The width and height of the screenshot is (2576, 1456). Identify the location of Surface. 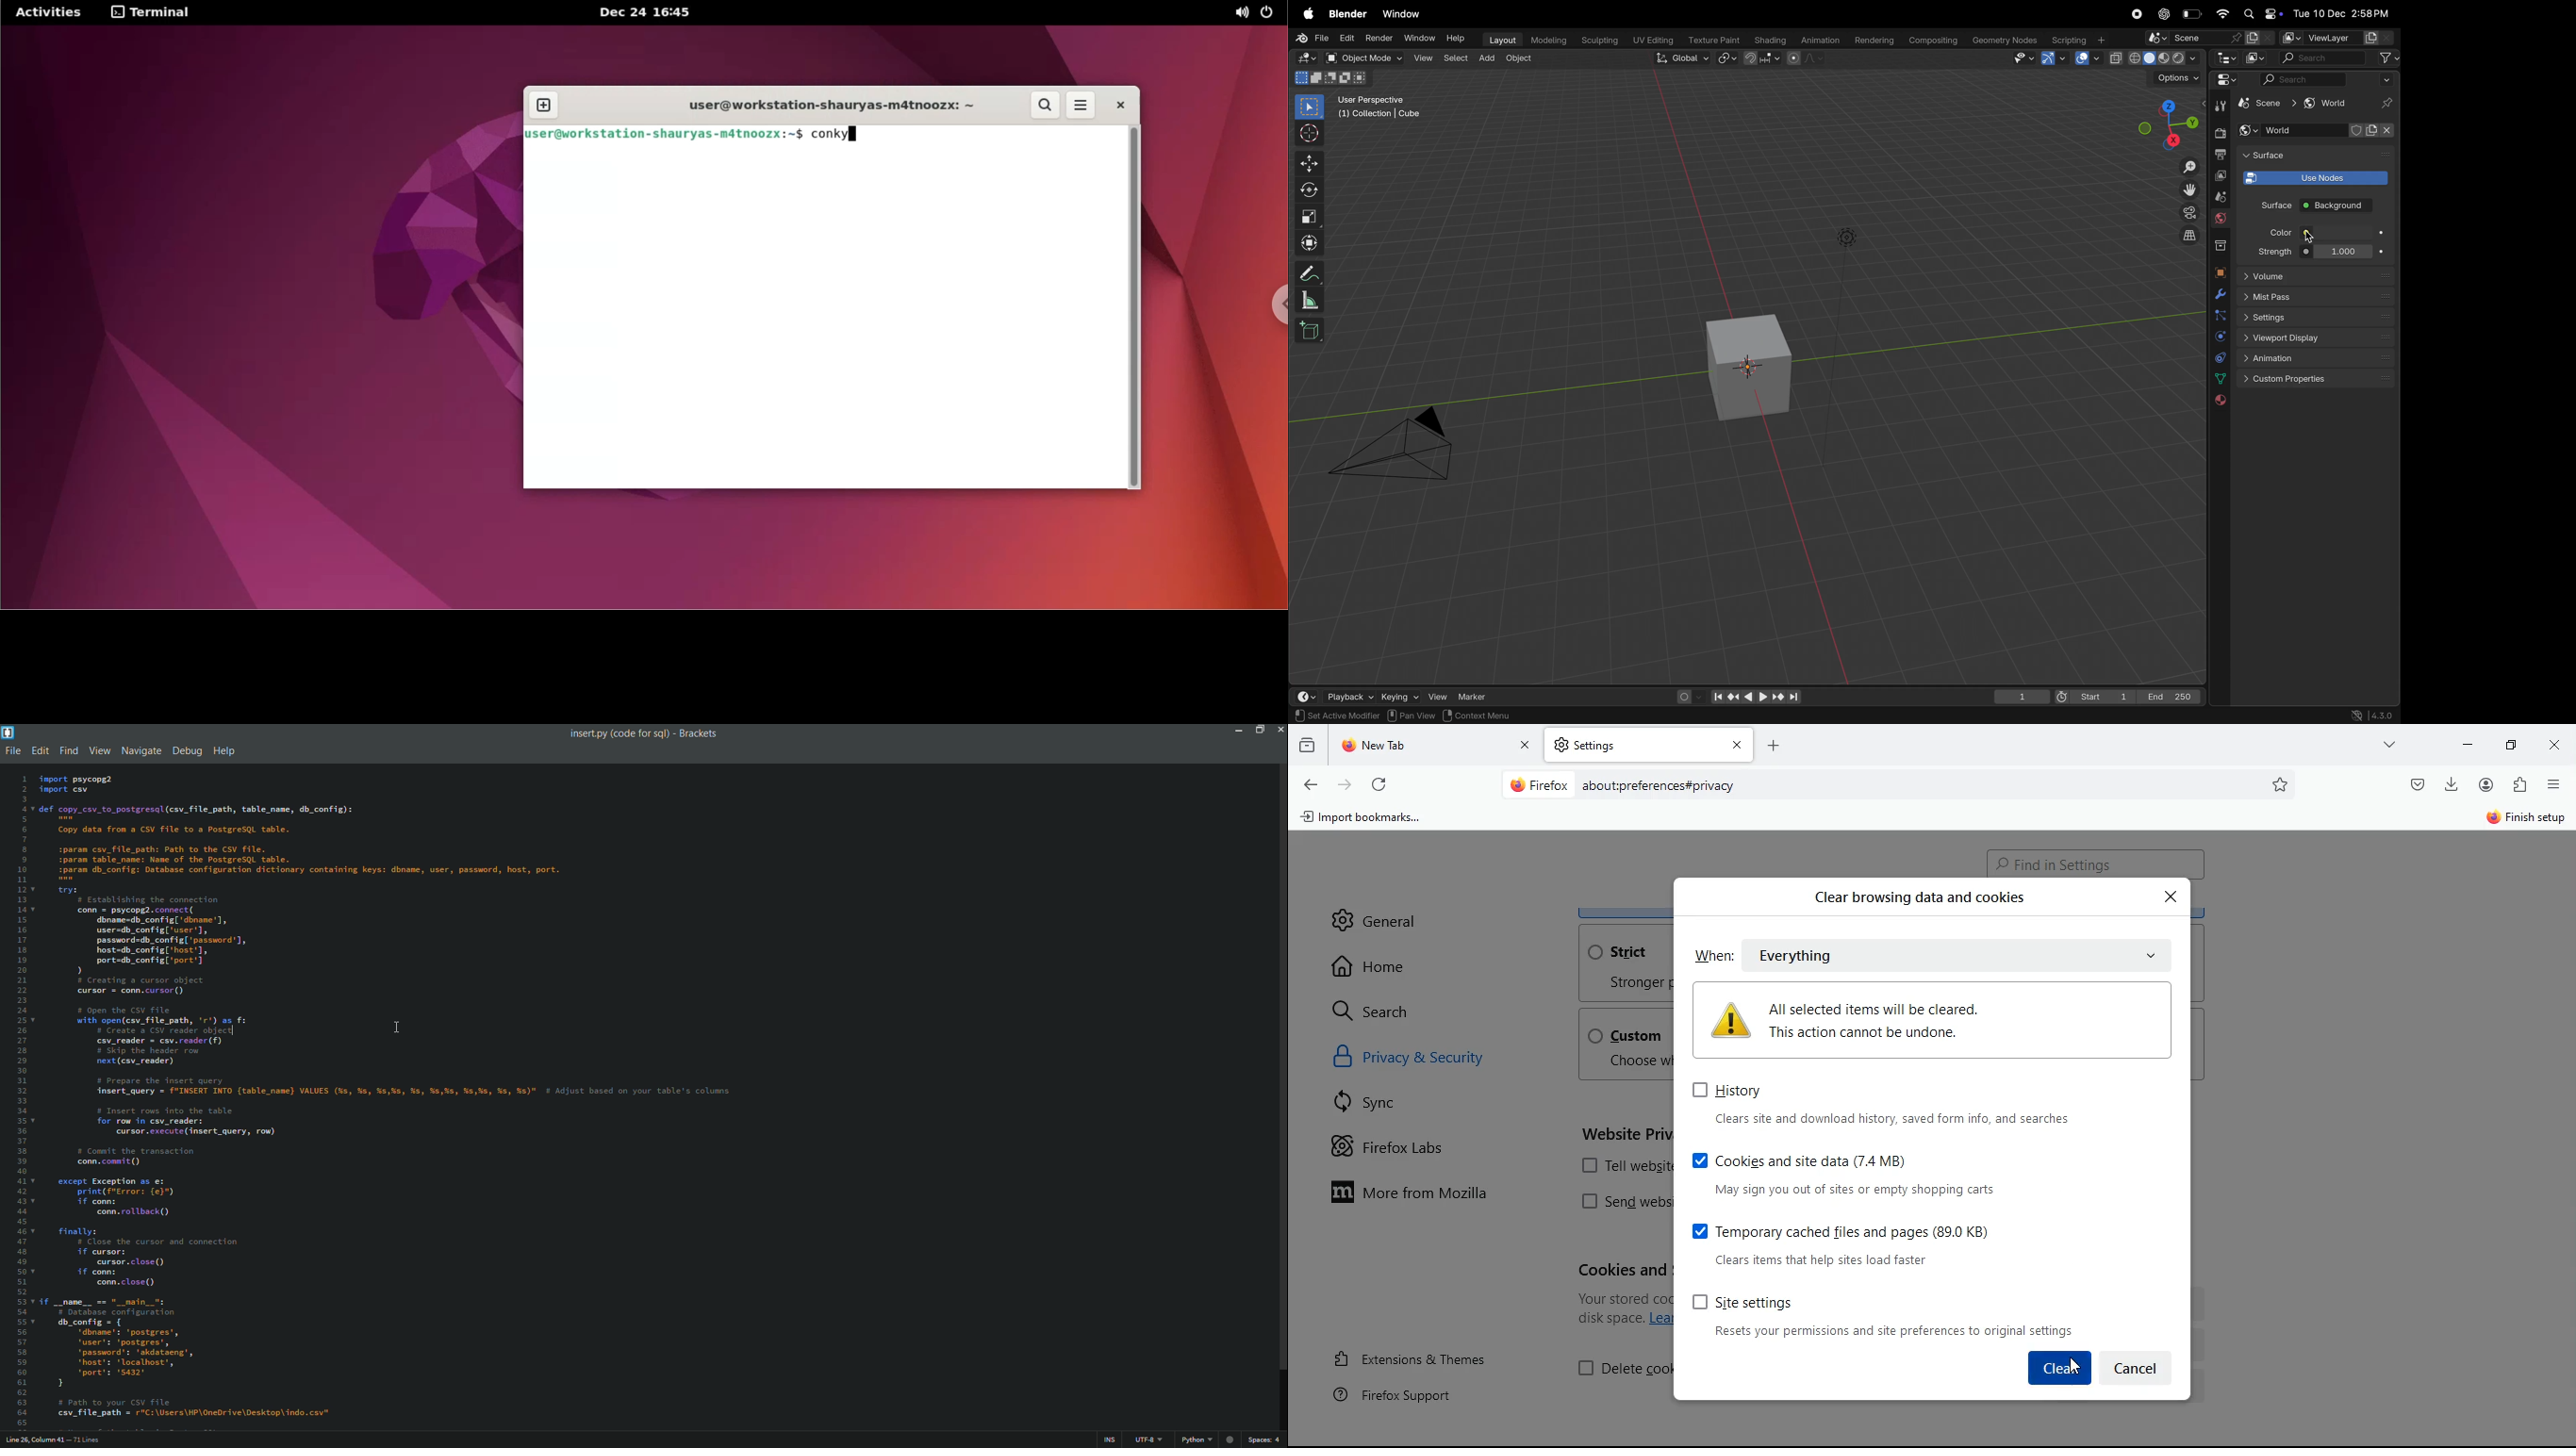
(2270, 205).